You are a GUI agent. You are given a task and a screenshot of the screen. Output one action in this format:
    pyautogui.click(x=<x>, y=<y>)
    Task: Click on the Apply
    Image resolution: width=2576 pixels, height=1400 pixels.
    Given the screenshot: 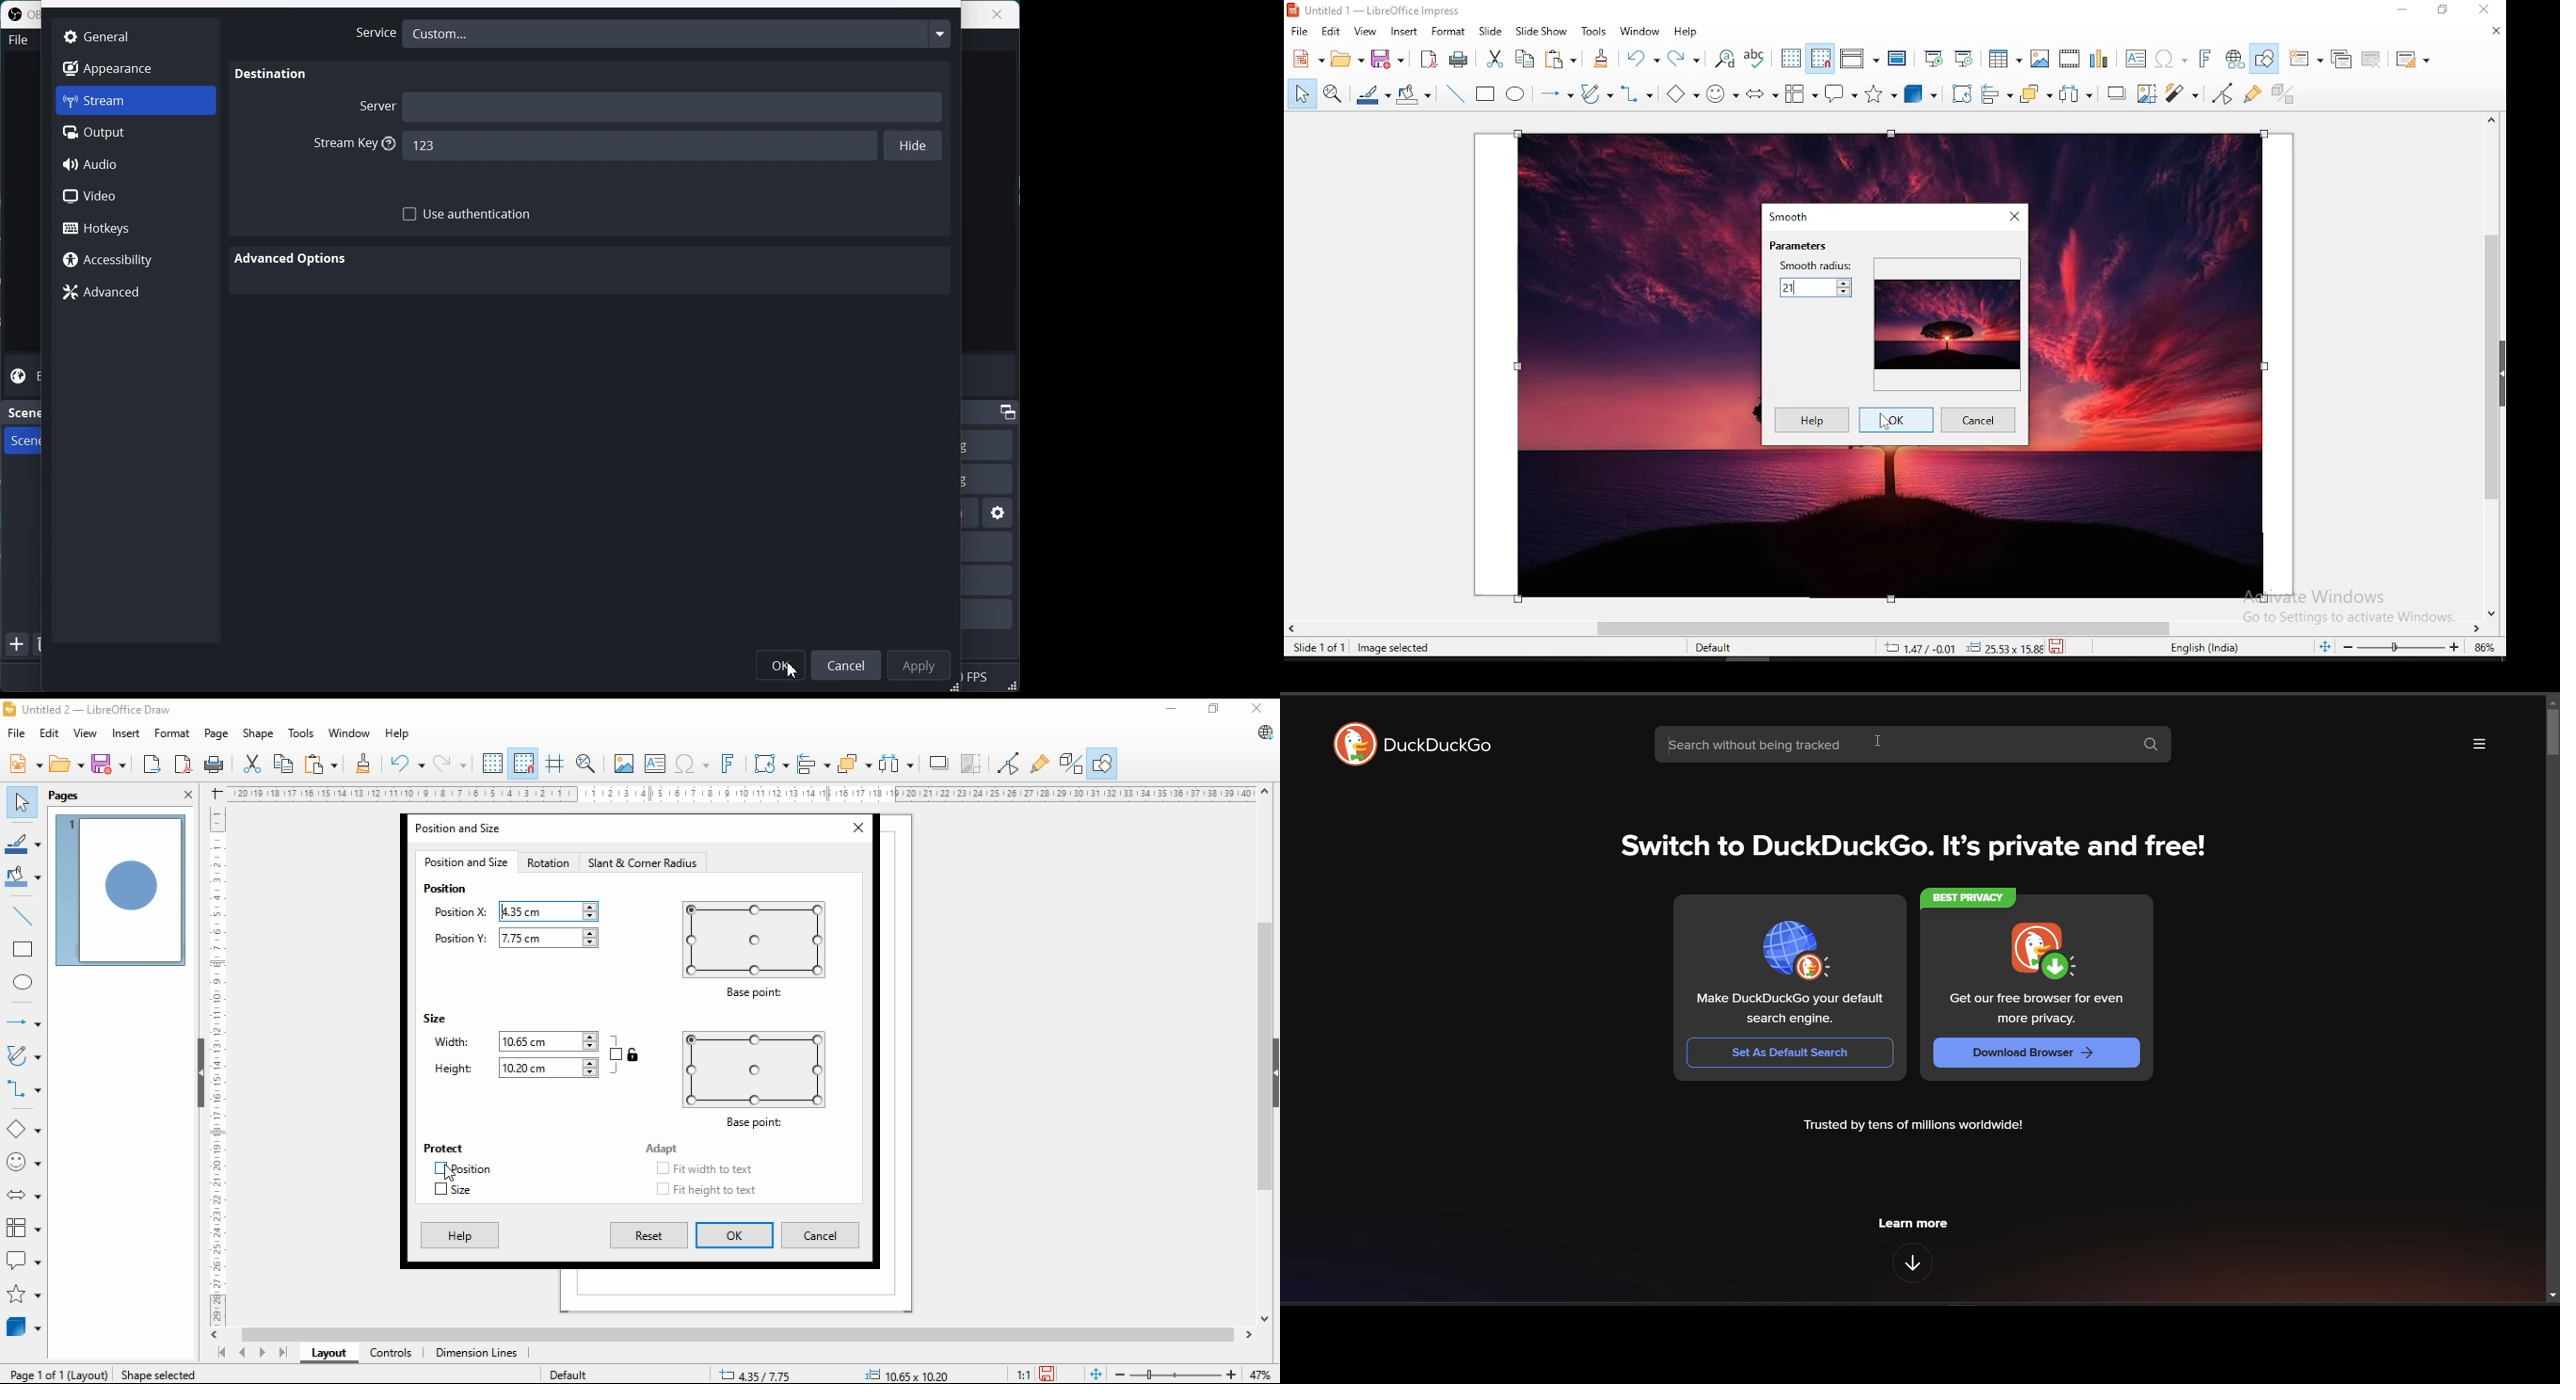 What is the action you would take?
    pyautogui.click(x=922, y=663)
    